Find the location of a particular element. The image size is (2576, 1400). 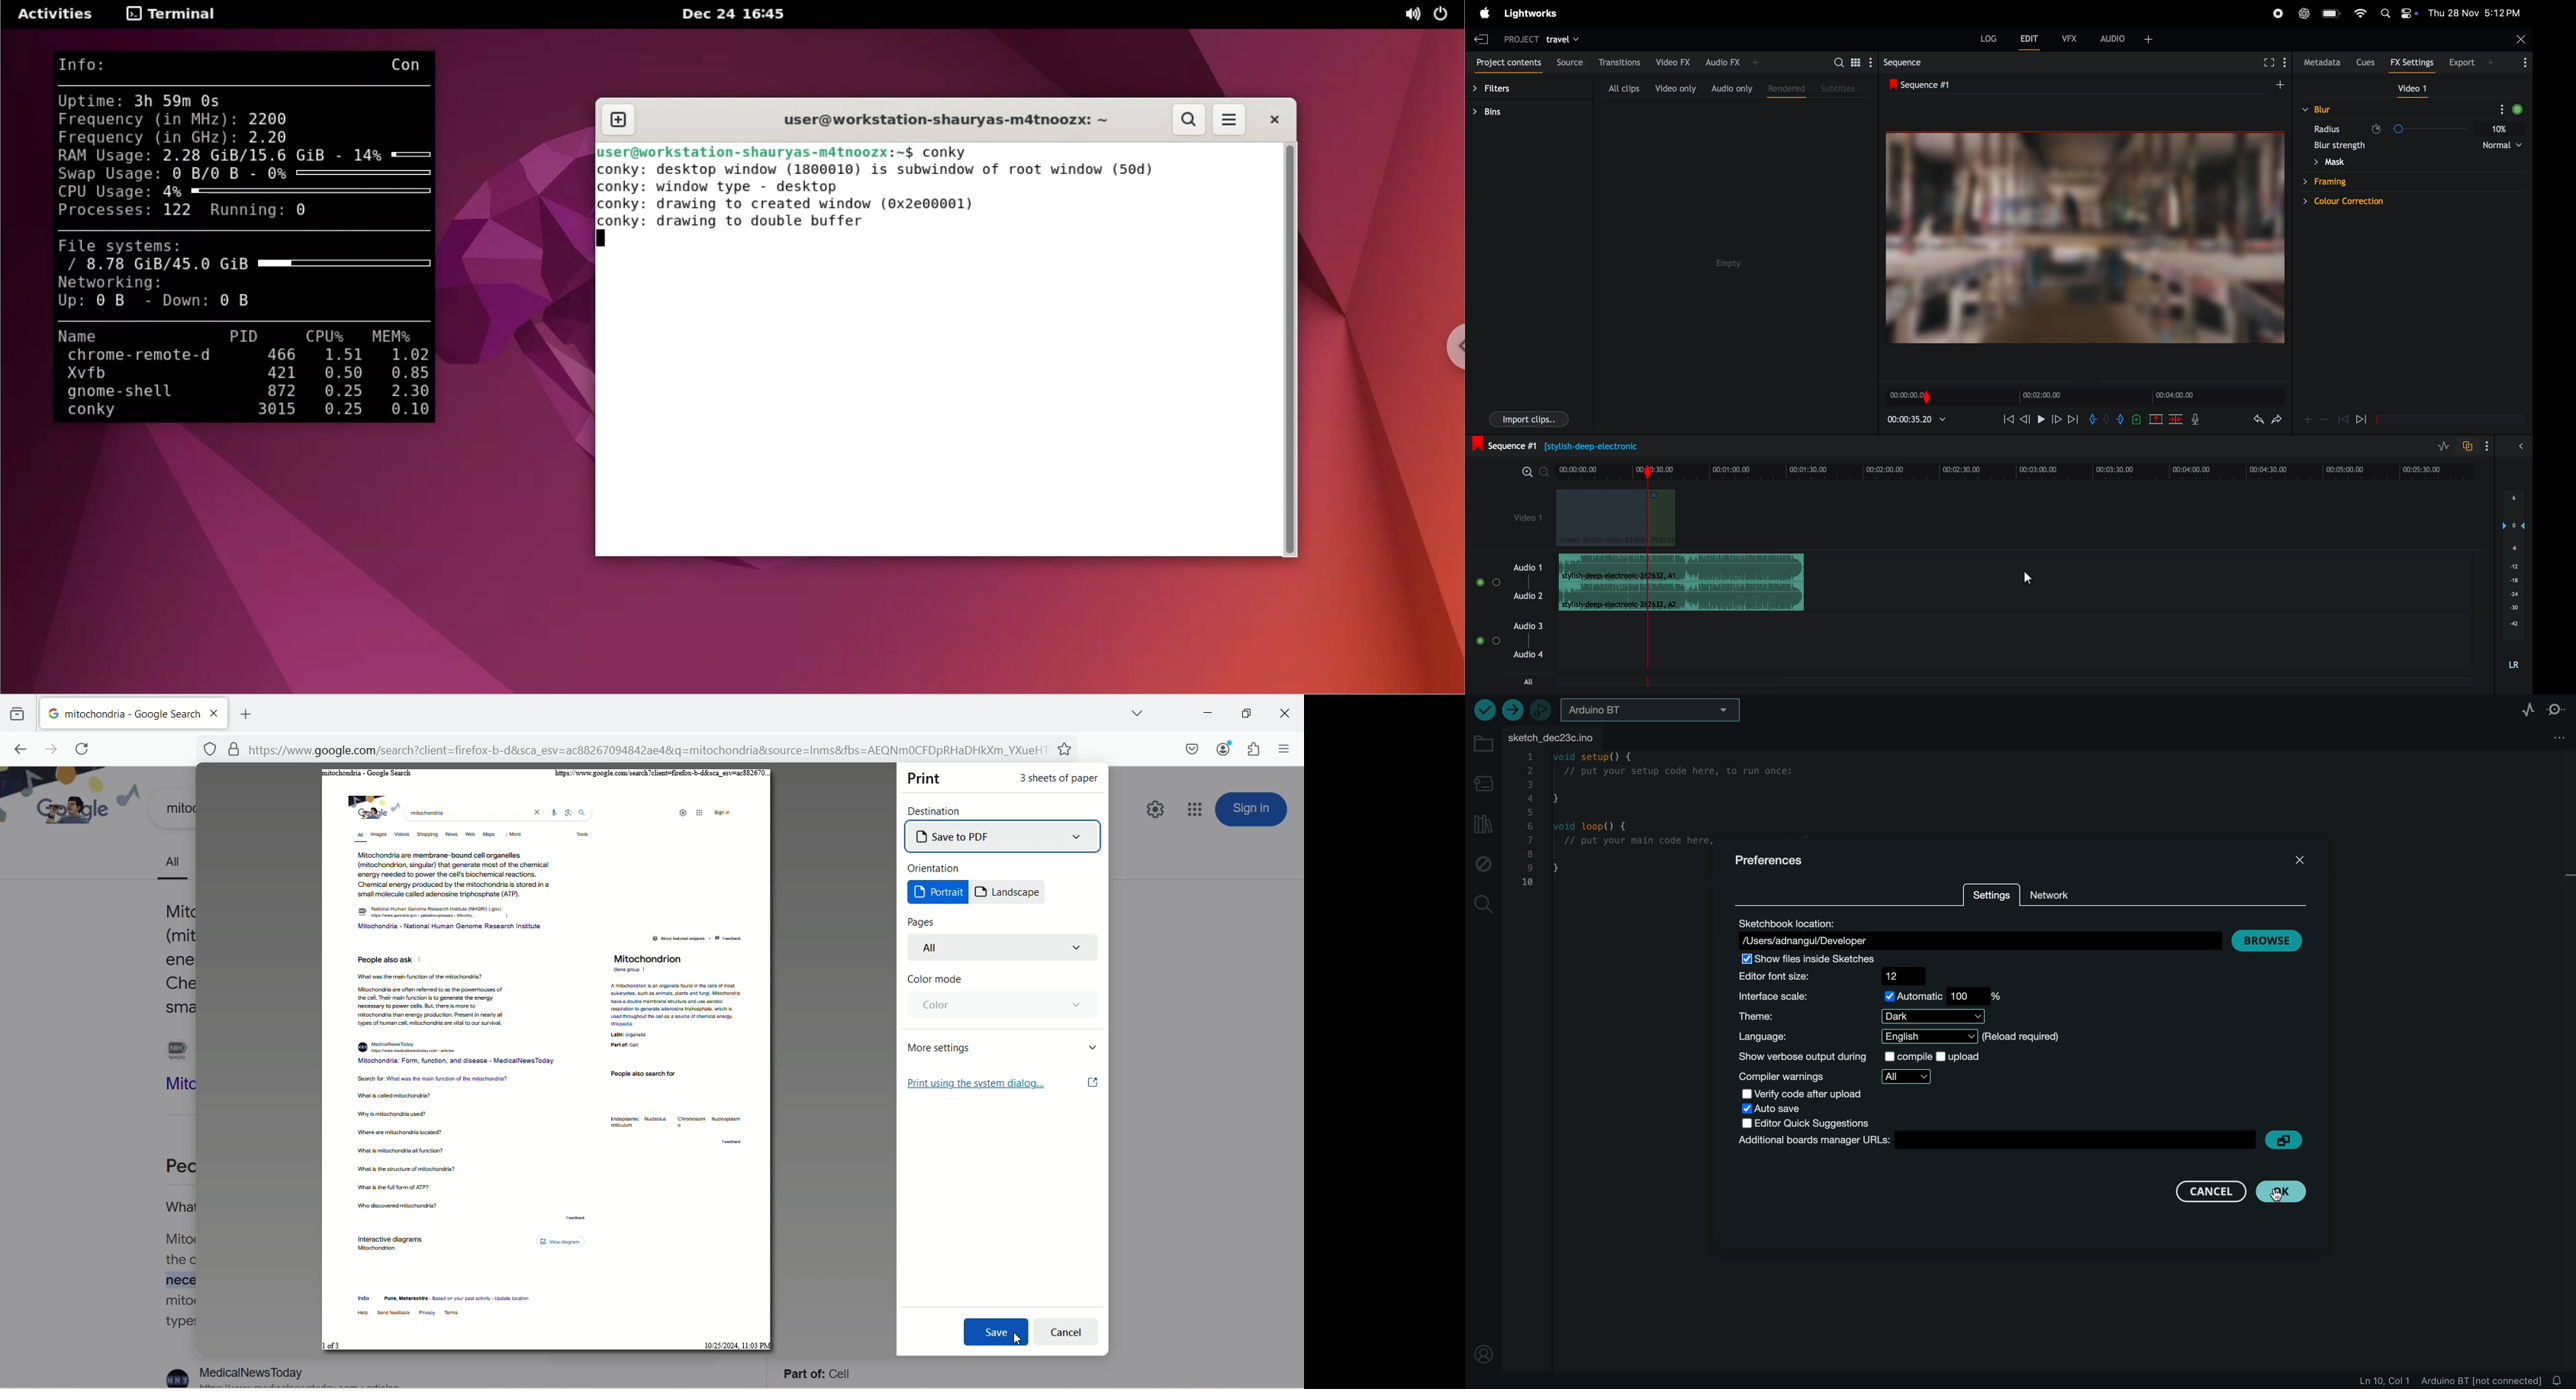

time frames is located at coordinates (2082, 397).